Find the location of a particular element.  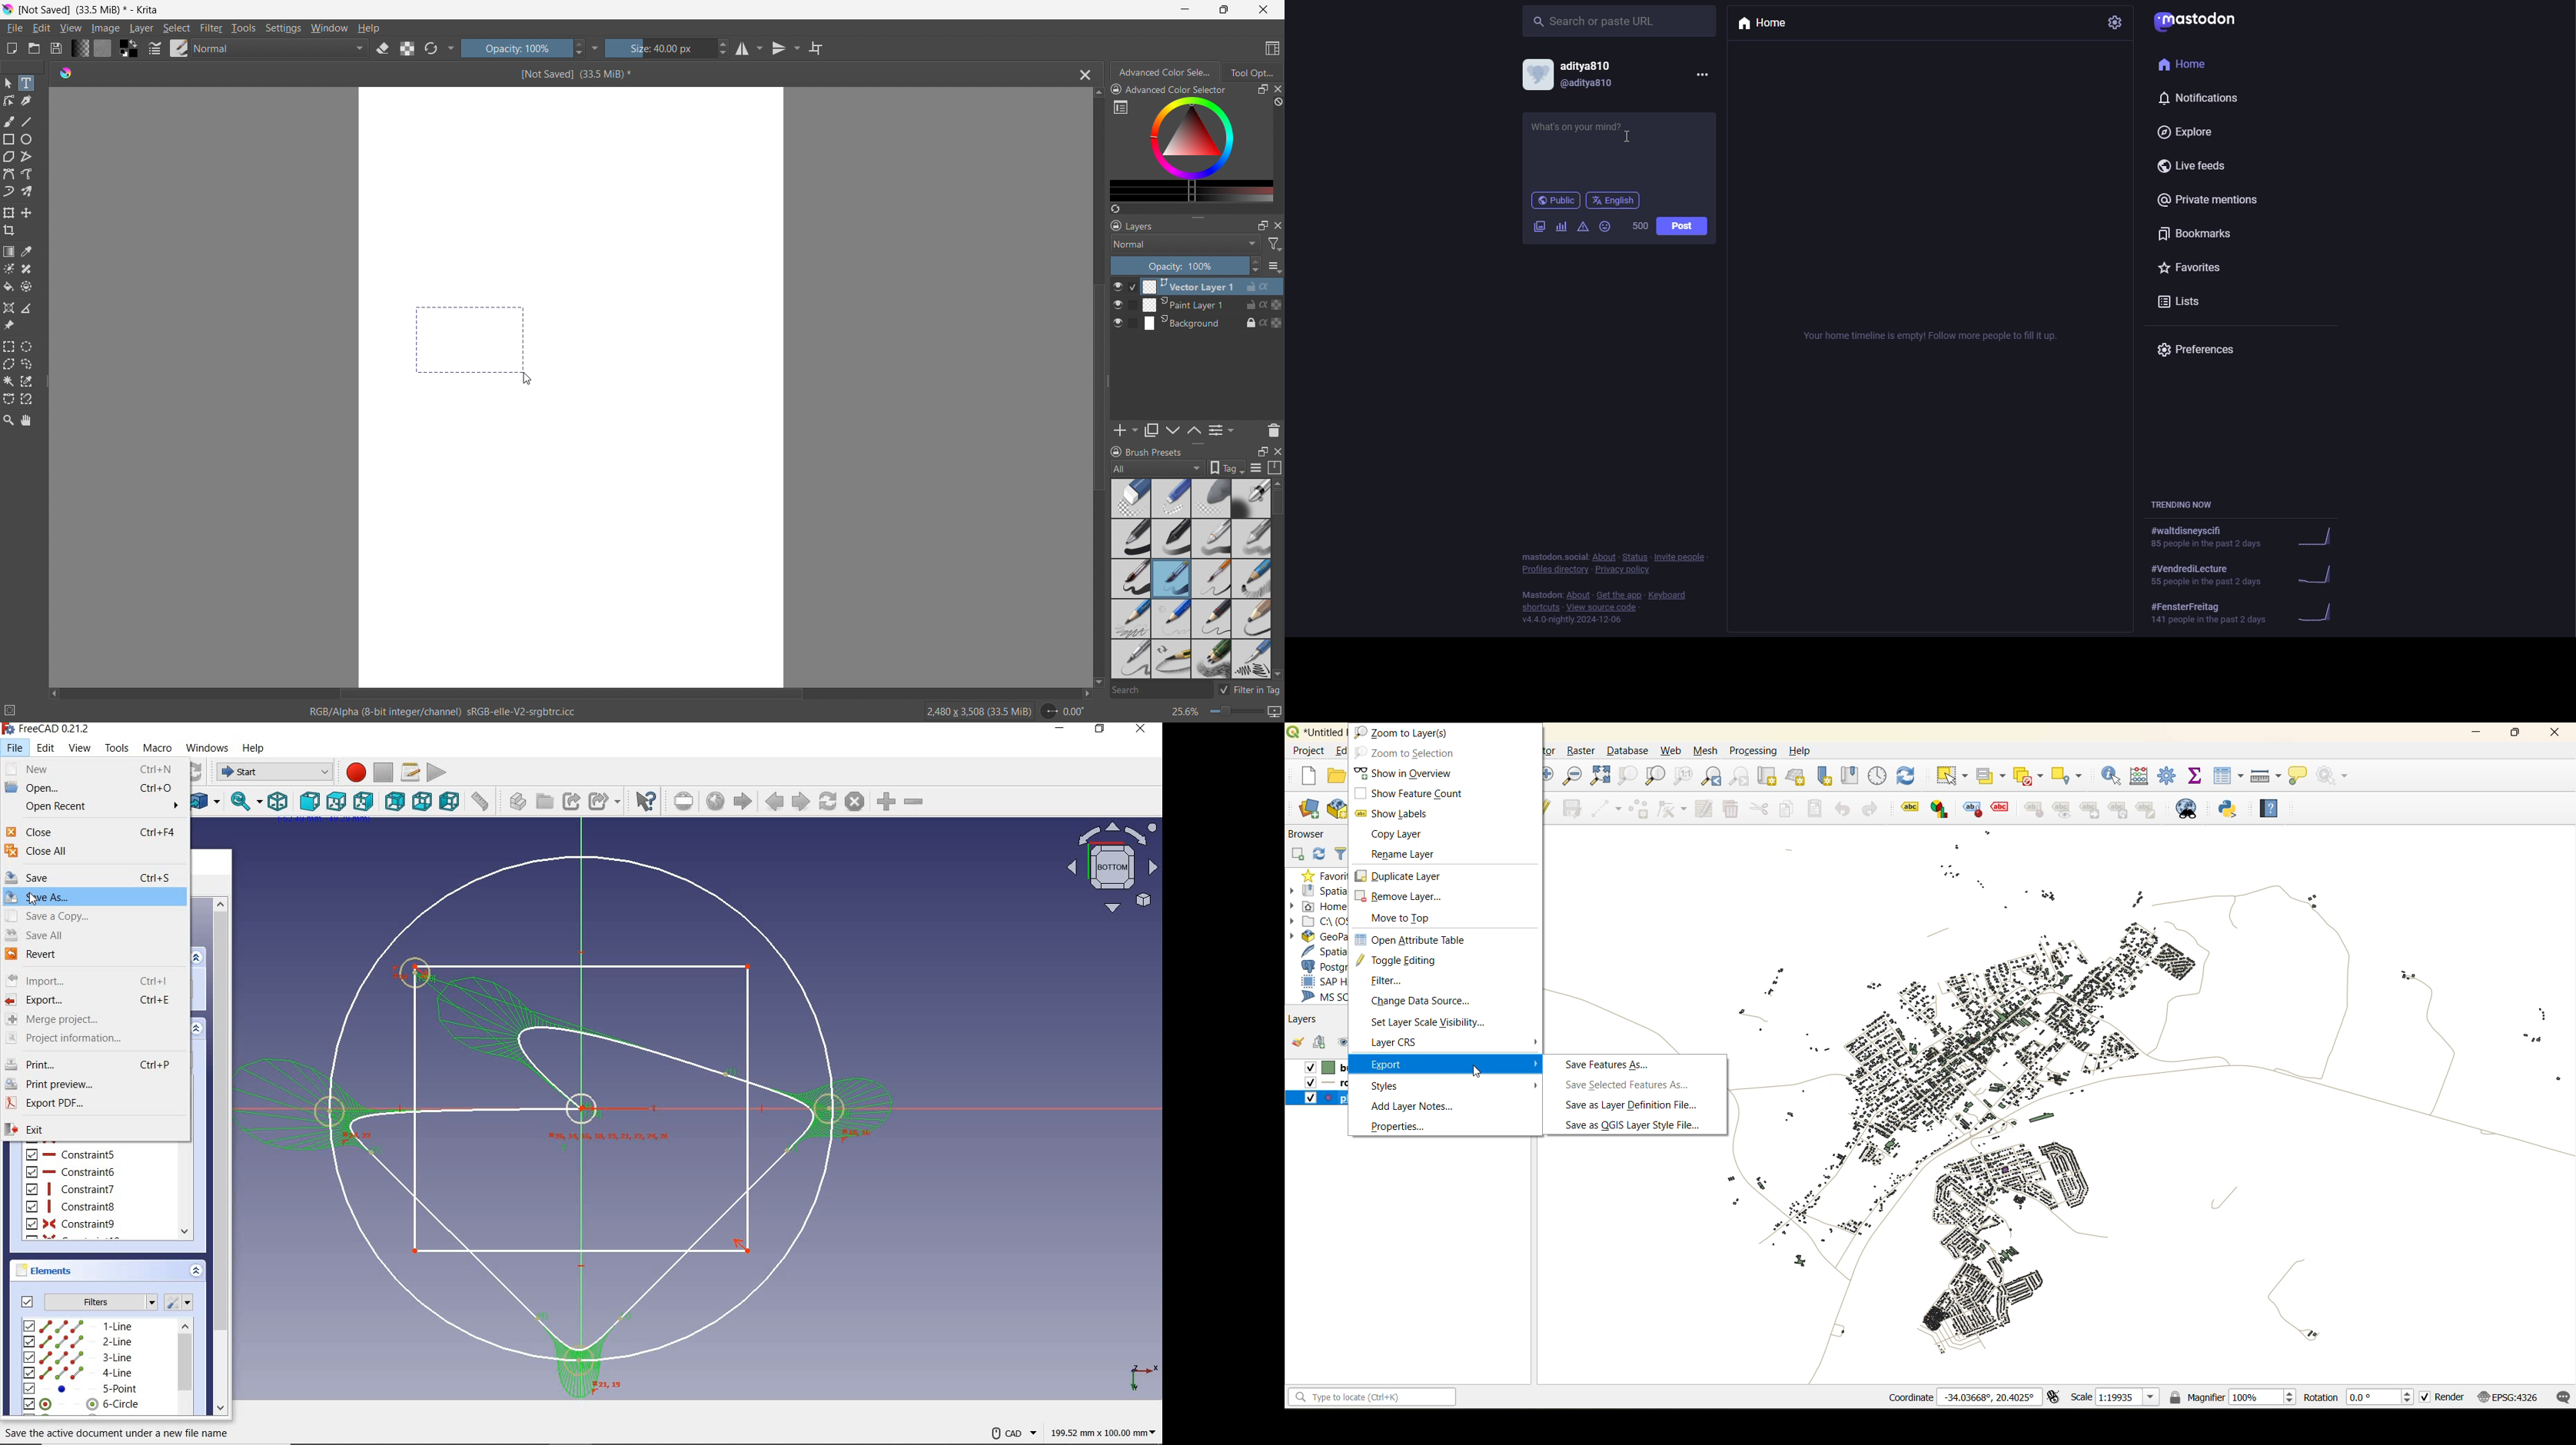

close is located at coordinates (1277, 89).